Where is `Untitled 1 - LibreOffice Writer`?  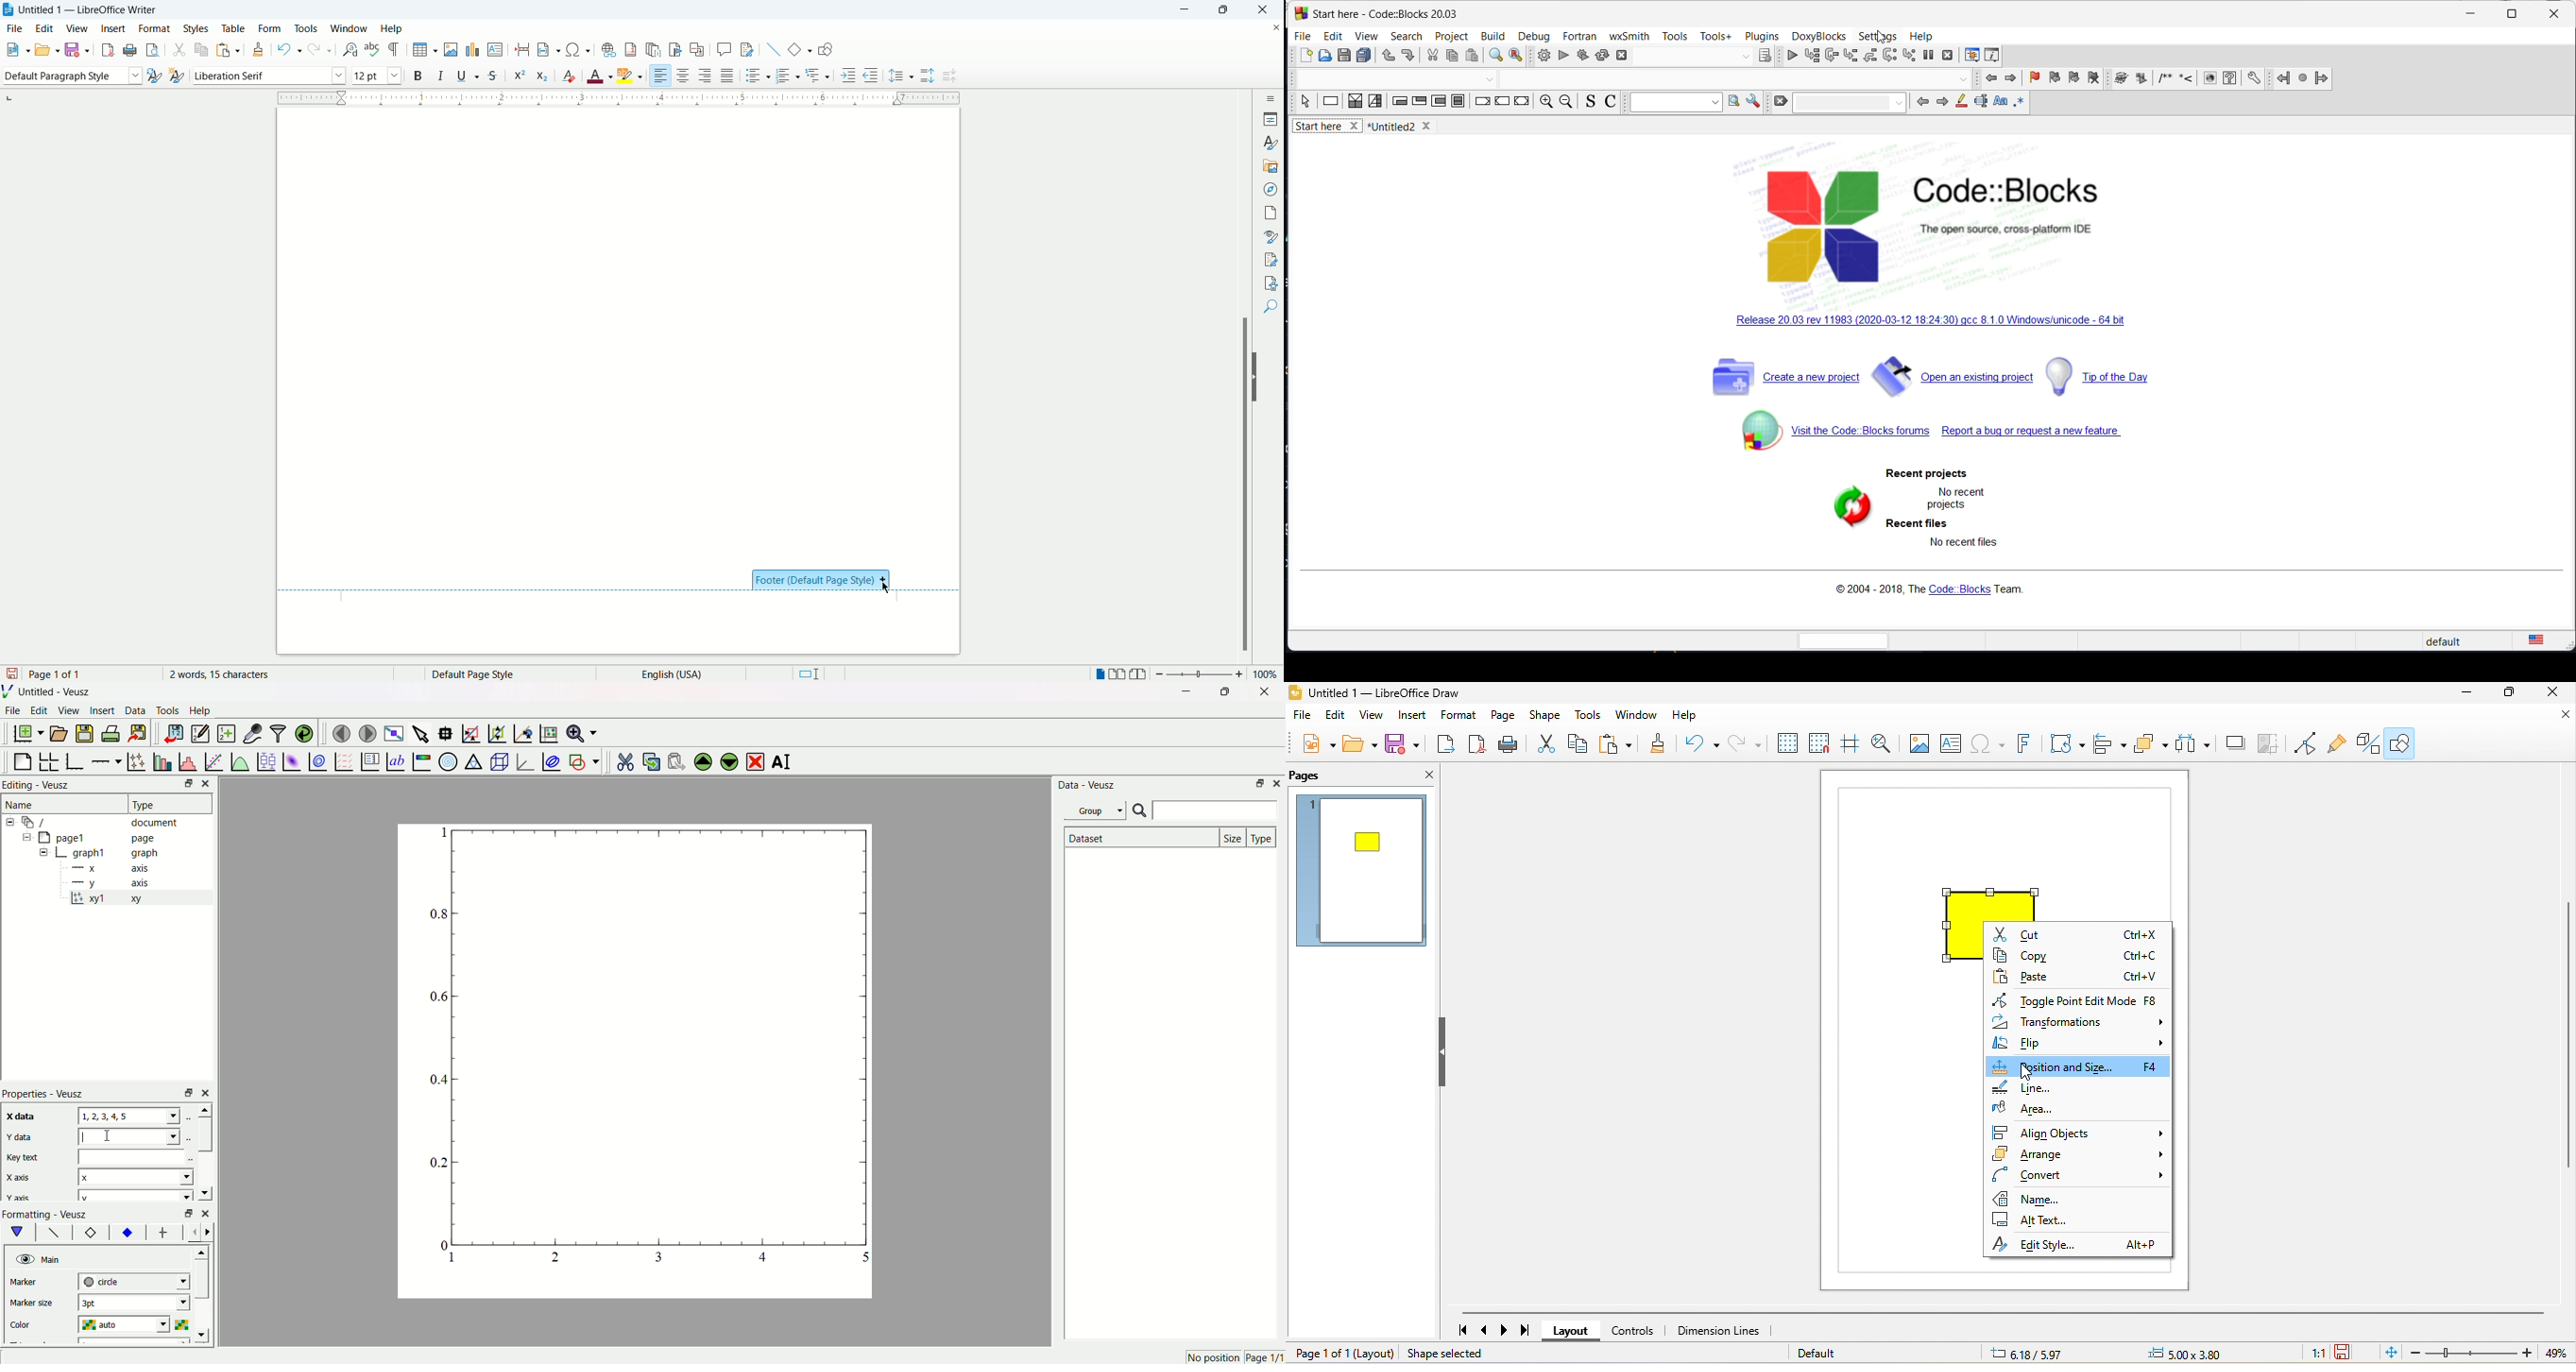
Untitled 1 - LibreOffice Writer is located at coordinates (91, 9).